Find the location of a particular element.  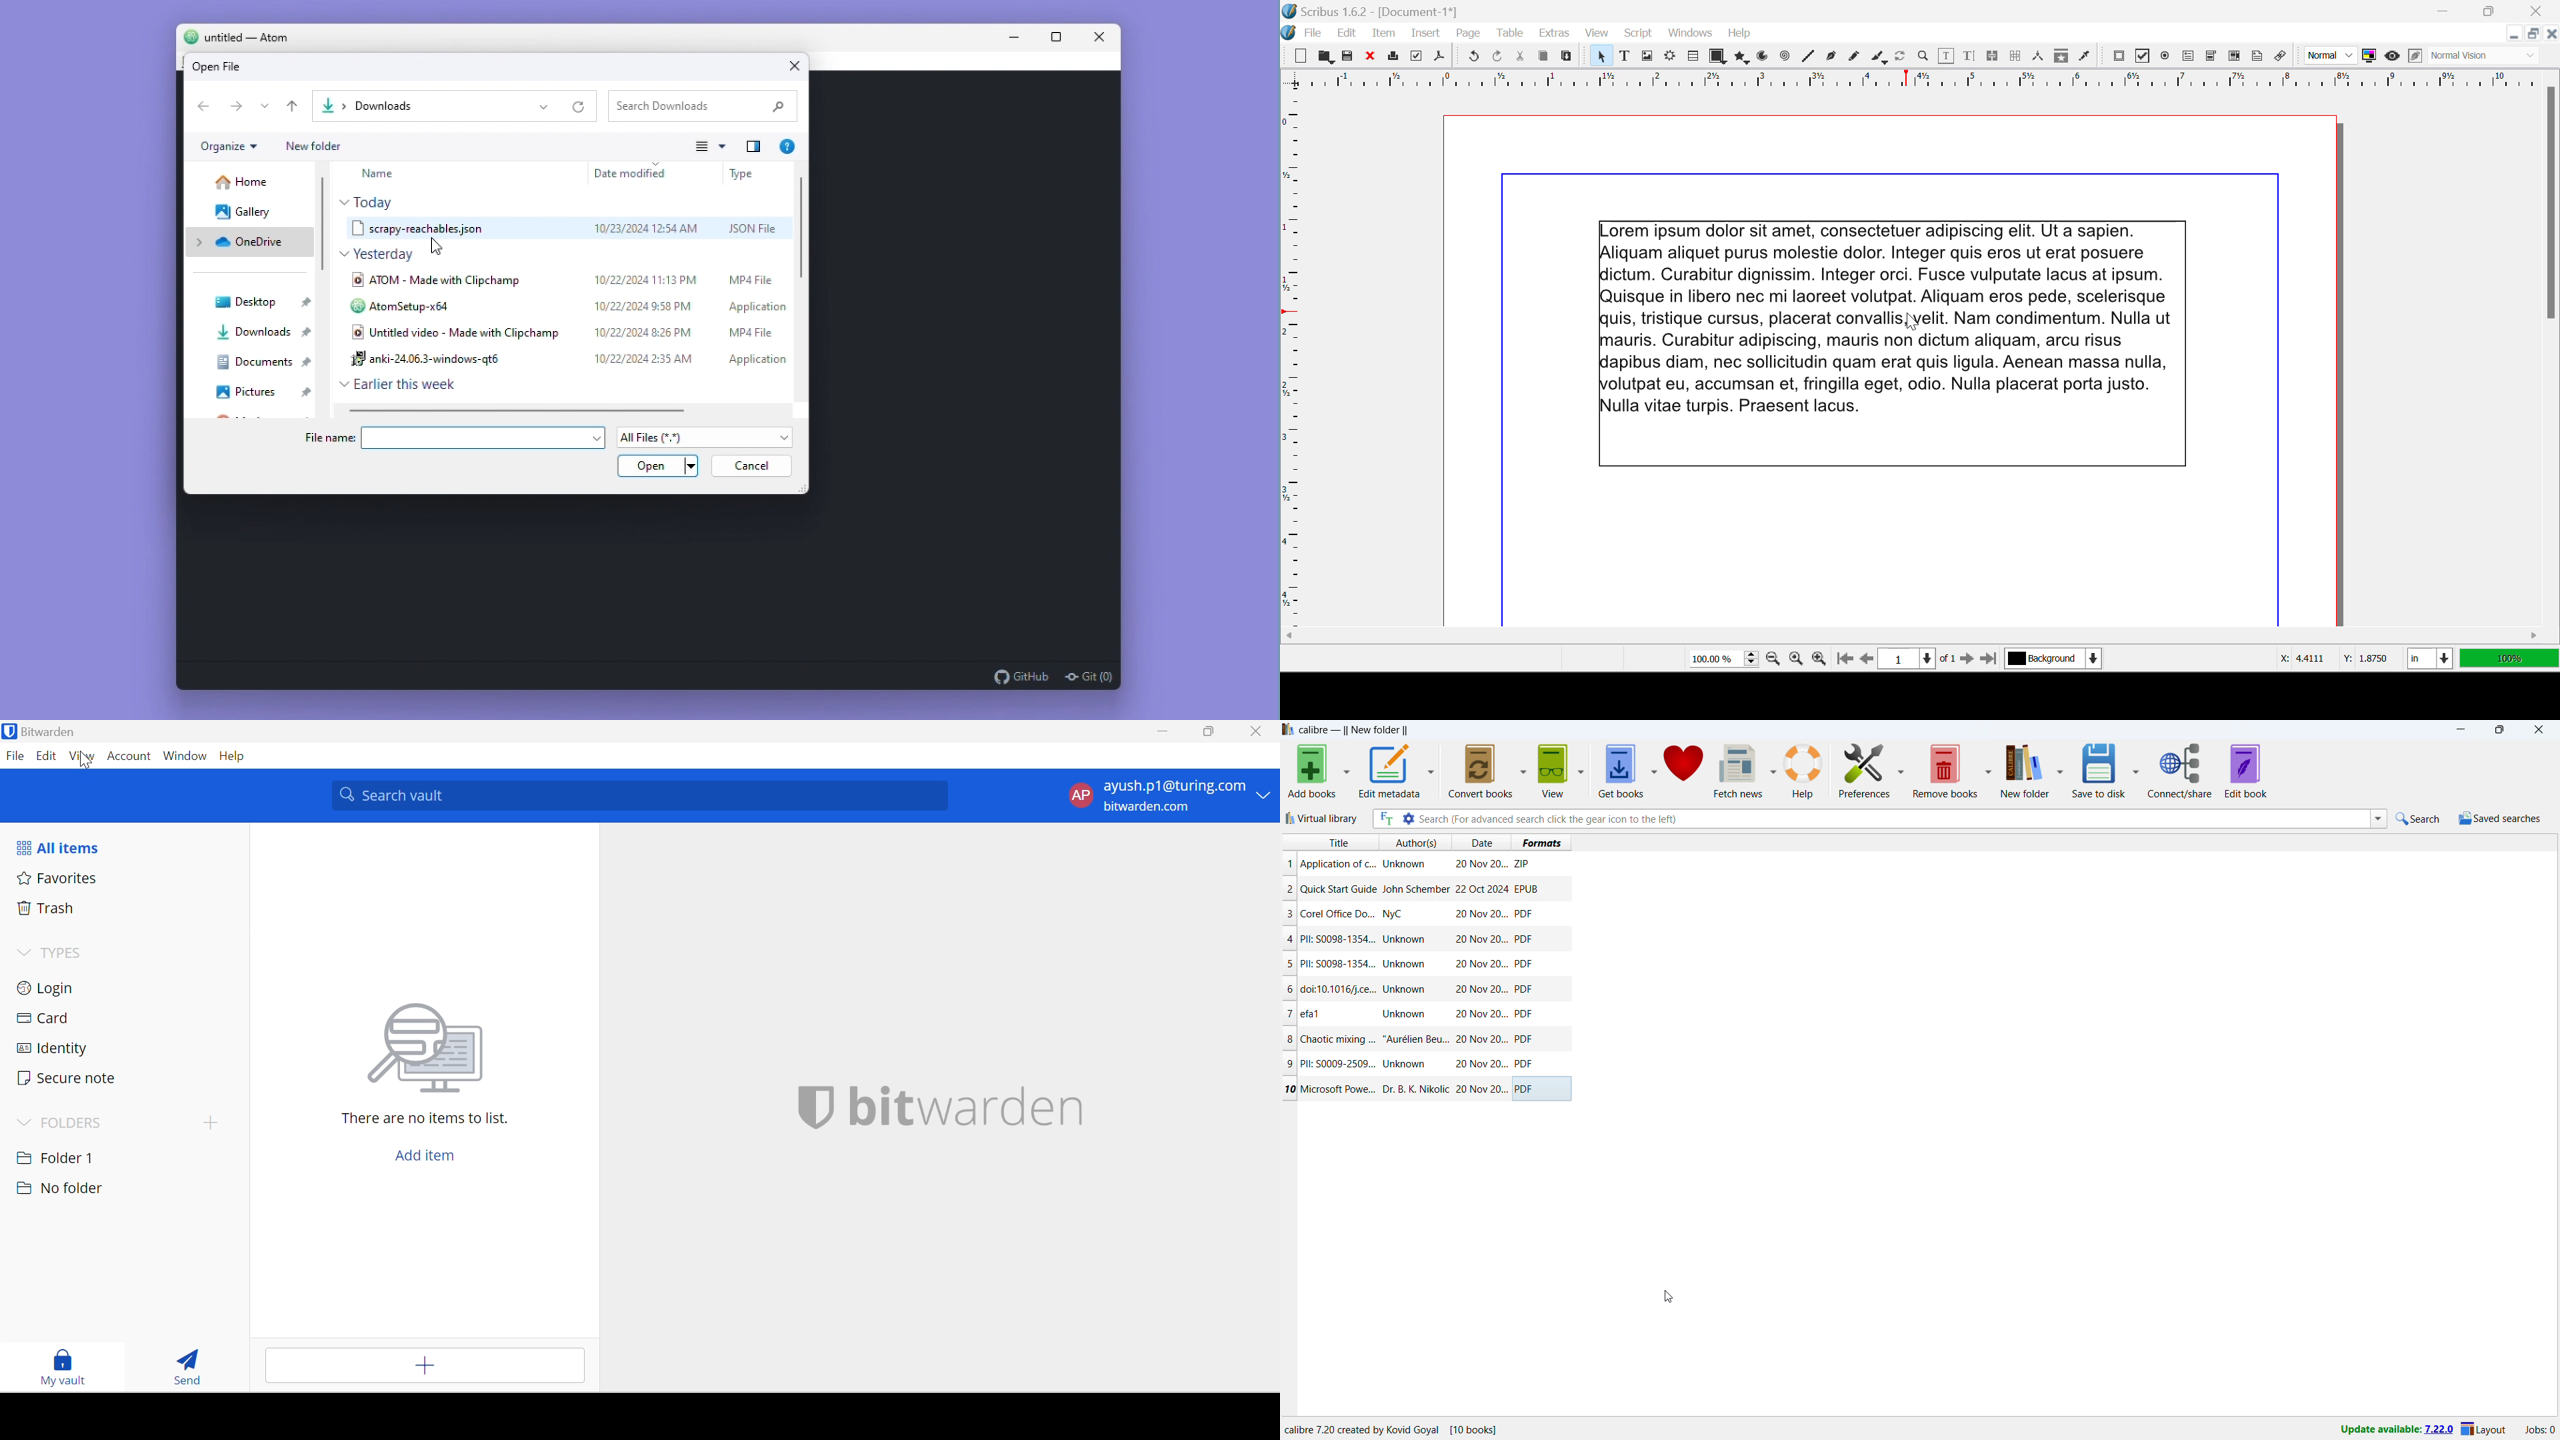

Display Measurement is located at coordinates (2509, 661).